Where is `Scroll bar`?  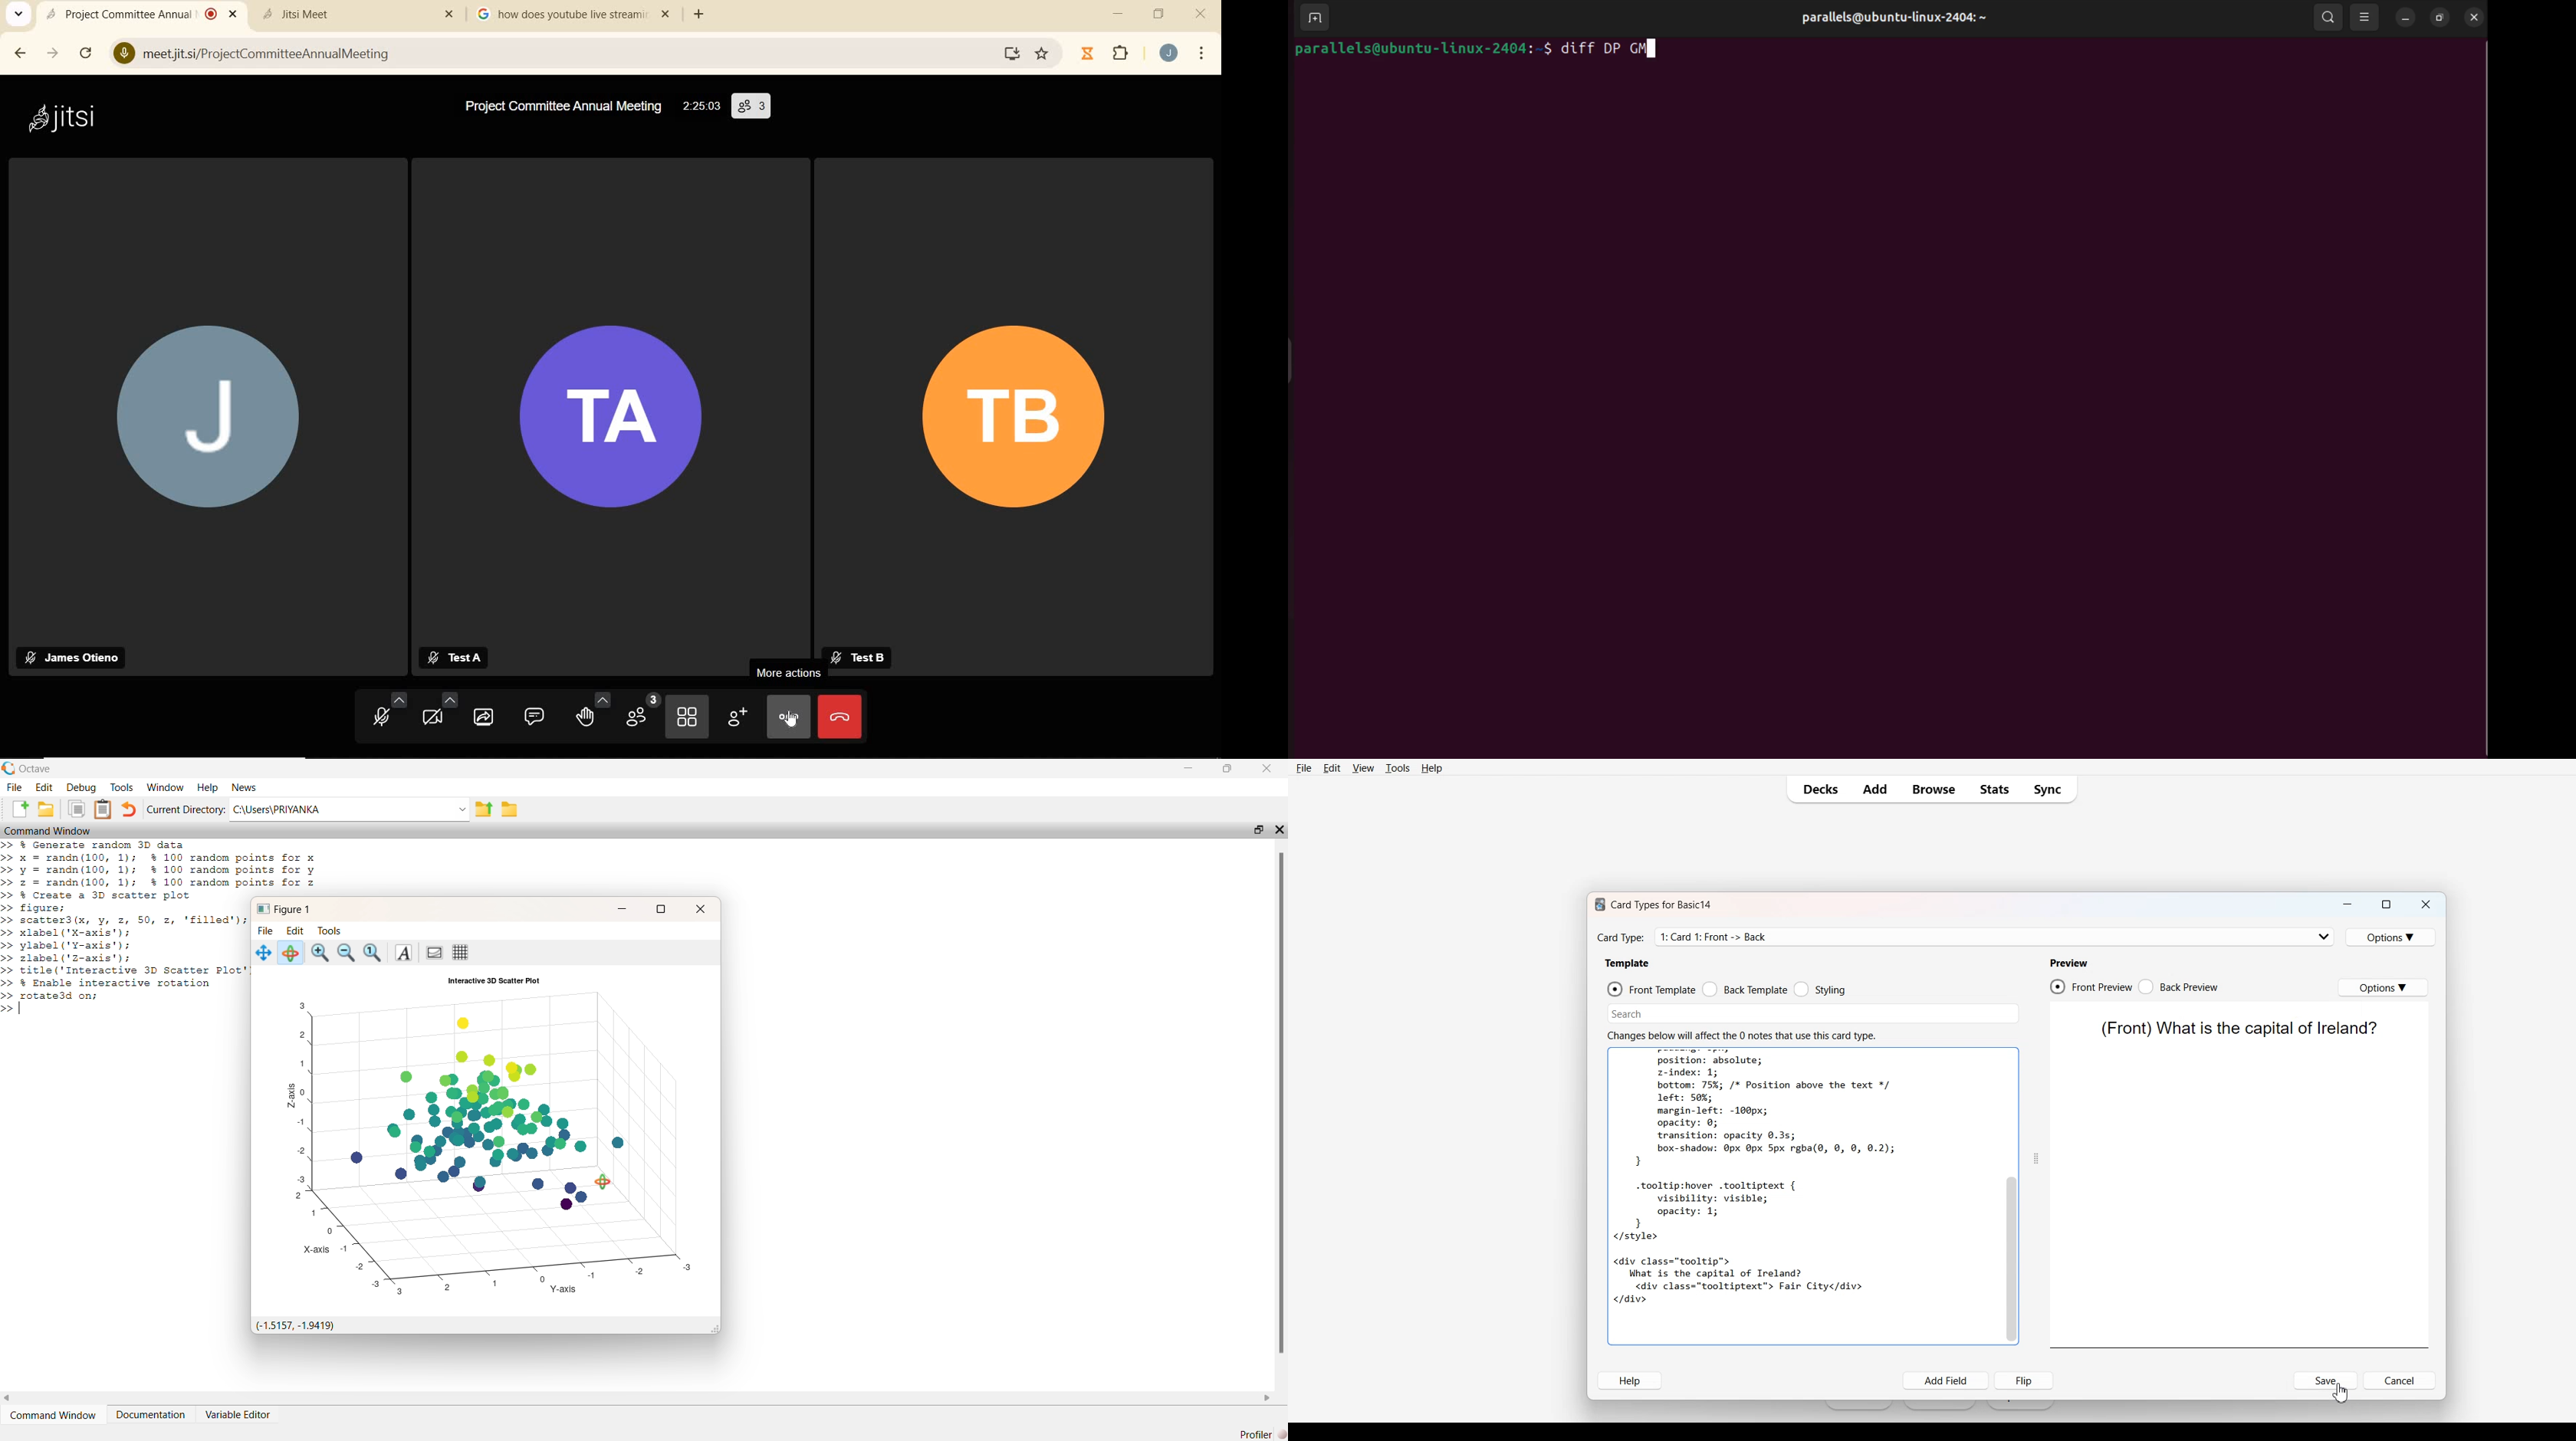 Scroll bar is located at coordinates (2012, 1197).